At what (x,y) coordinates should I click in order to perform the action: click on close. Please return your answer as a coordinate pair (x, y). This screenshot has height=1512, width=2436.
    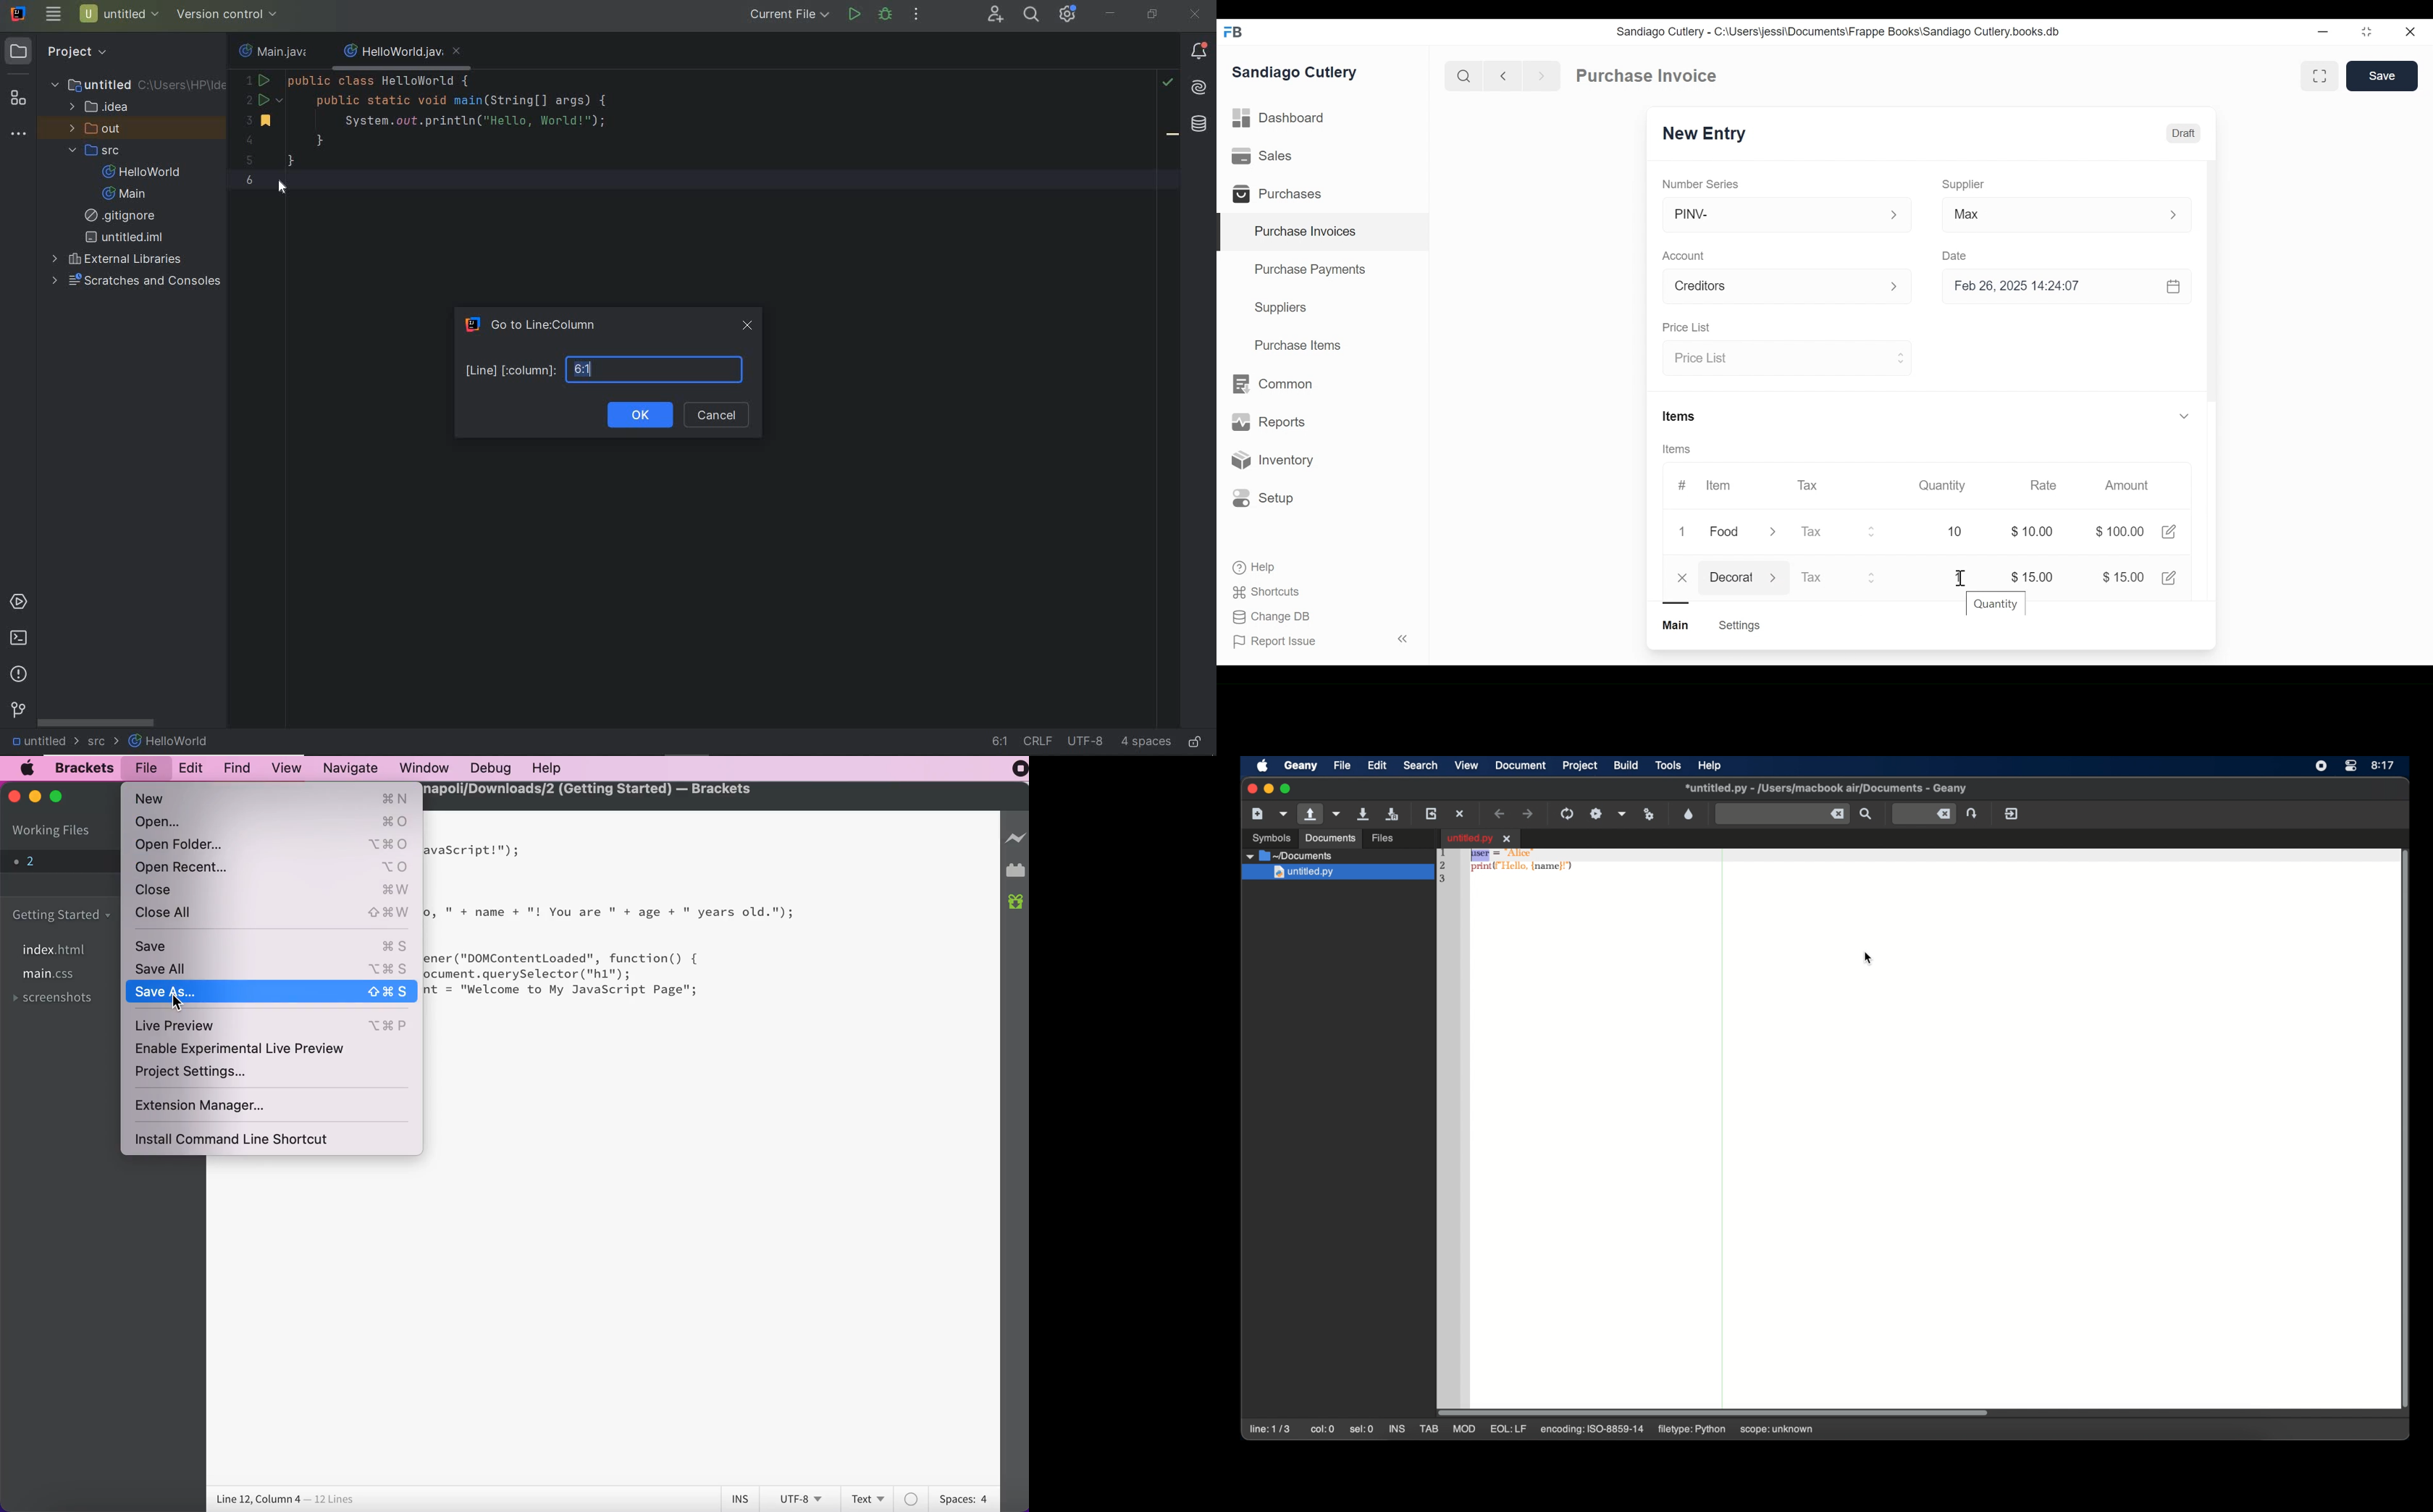
    Looking at the image, I should click on (2409, 32).